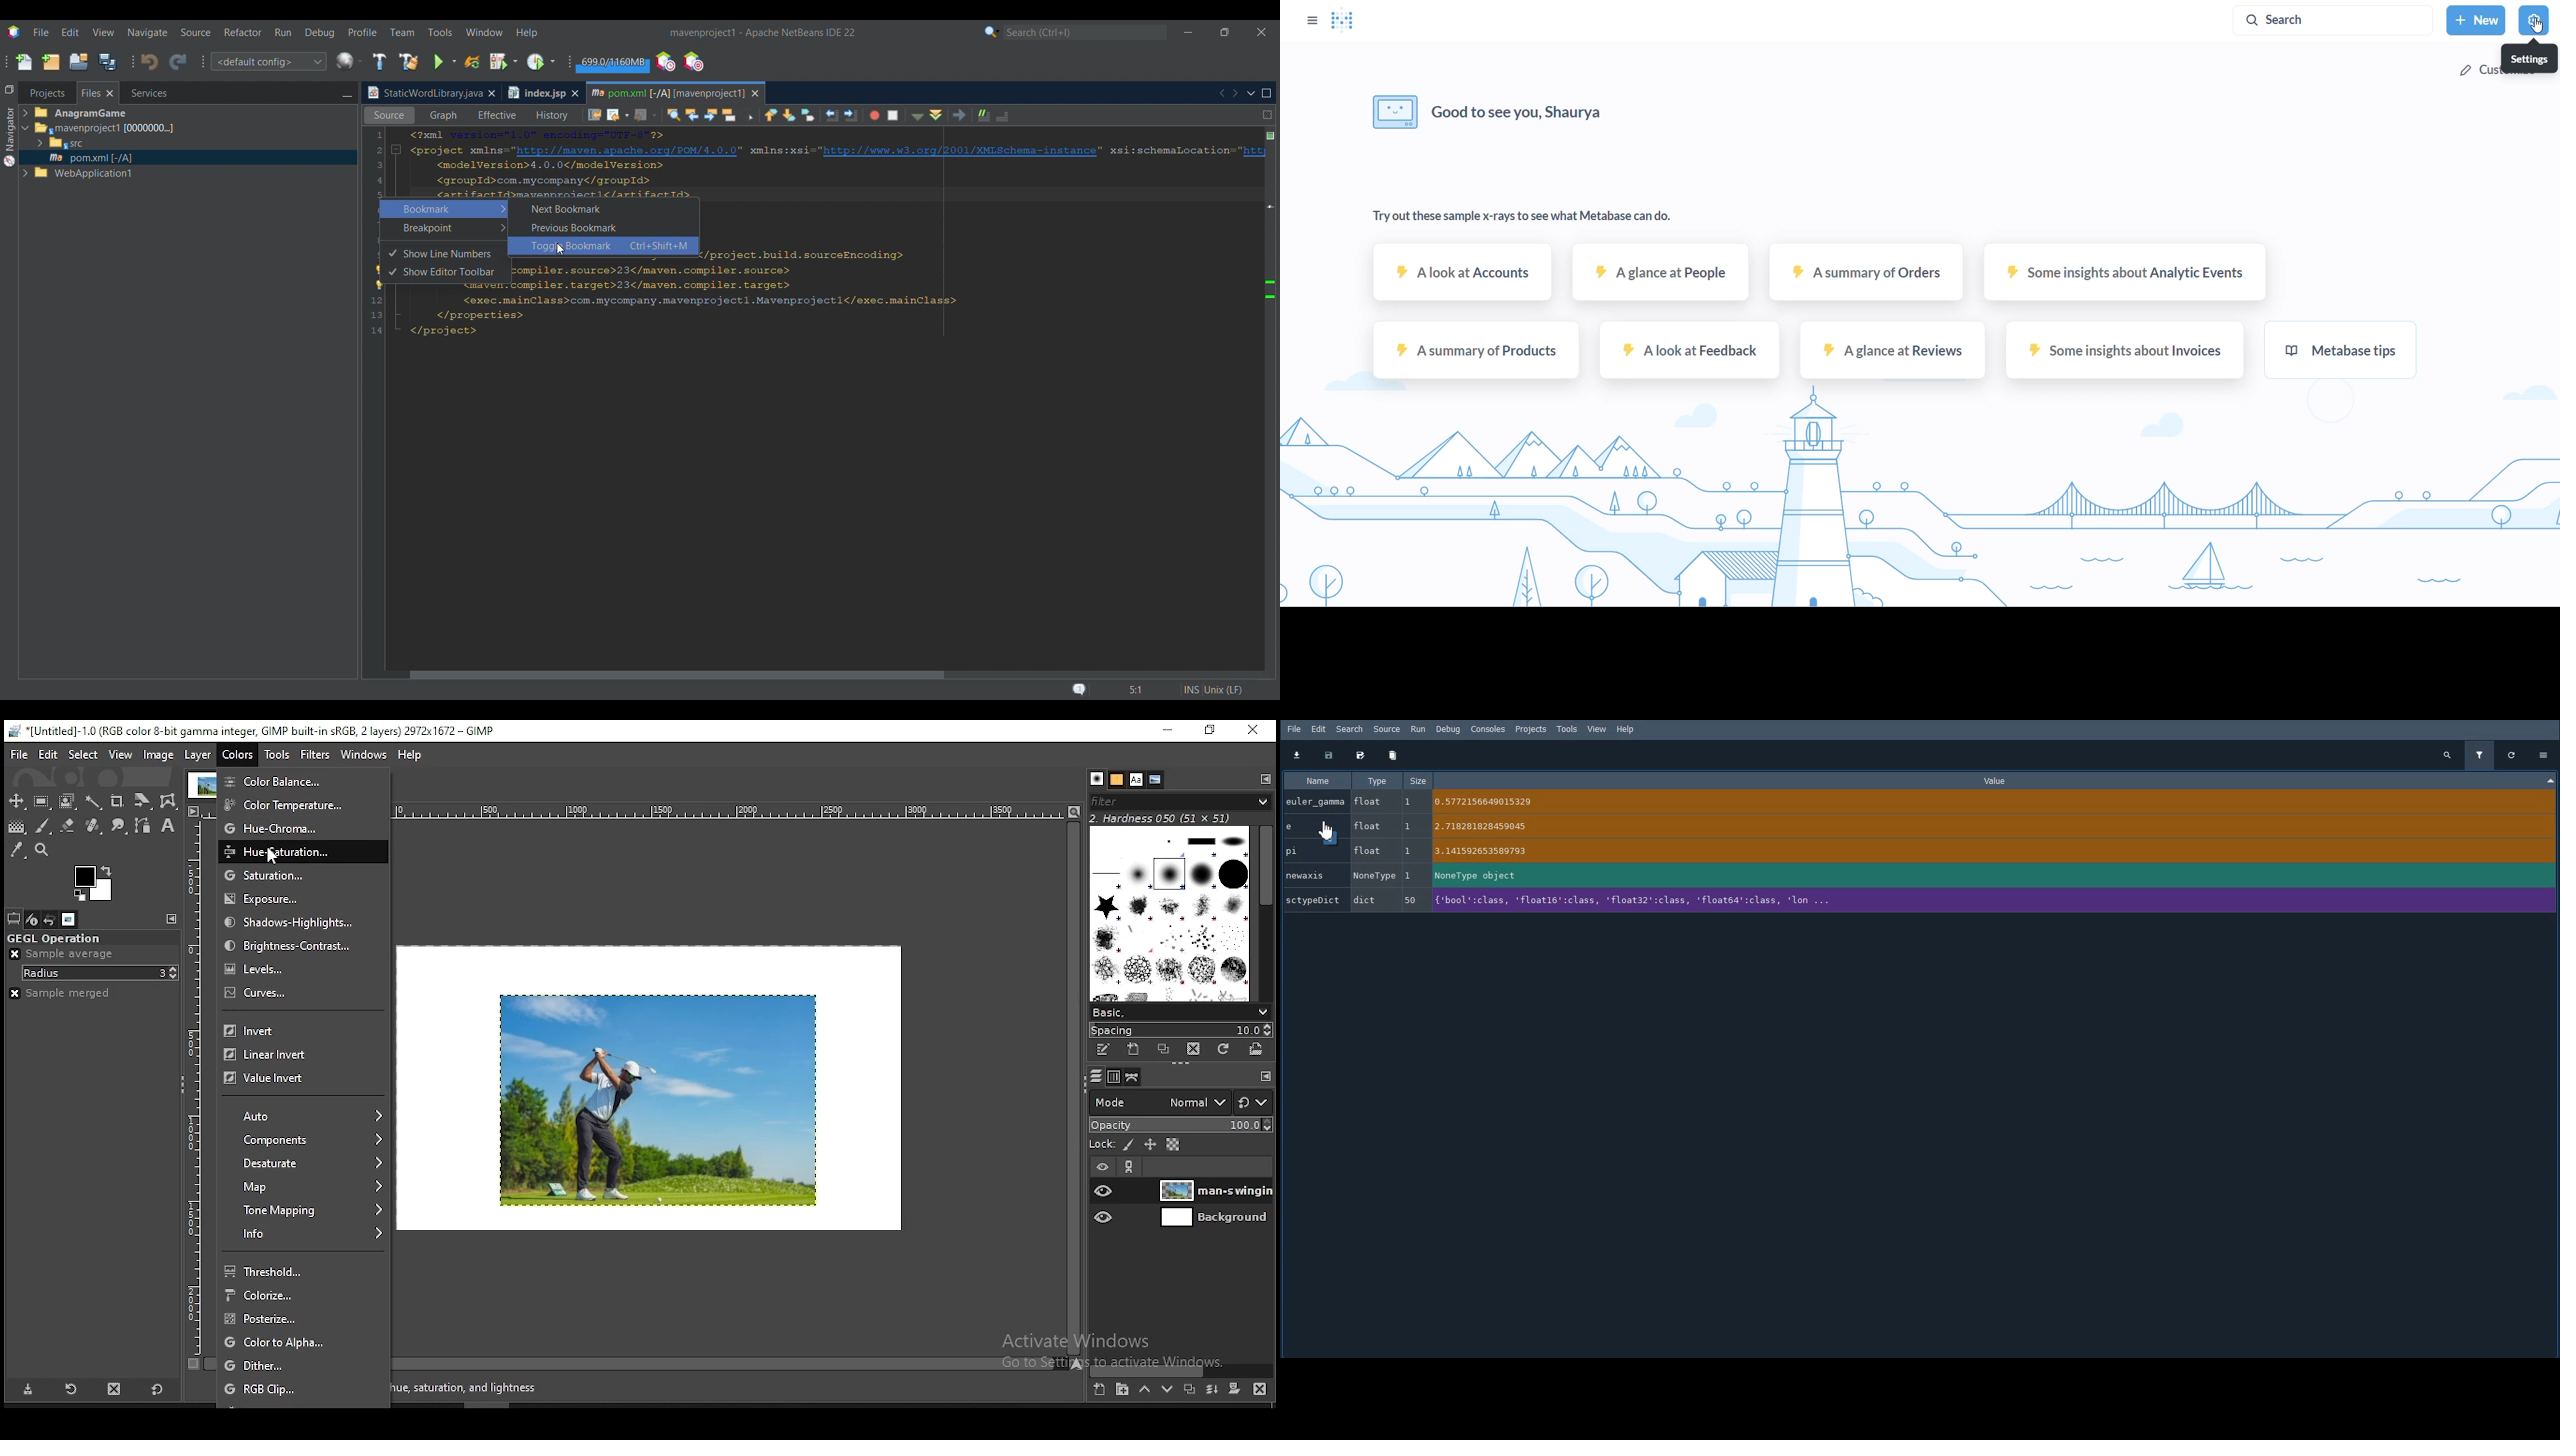 The width and height of the screenshot is (2576, 1456). I want to click on Import data, so click(1297, 755).